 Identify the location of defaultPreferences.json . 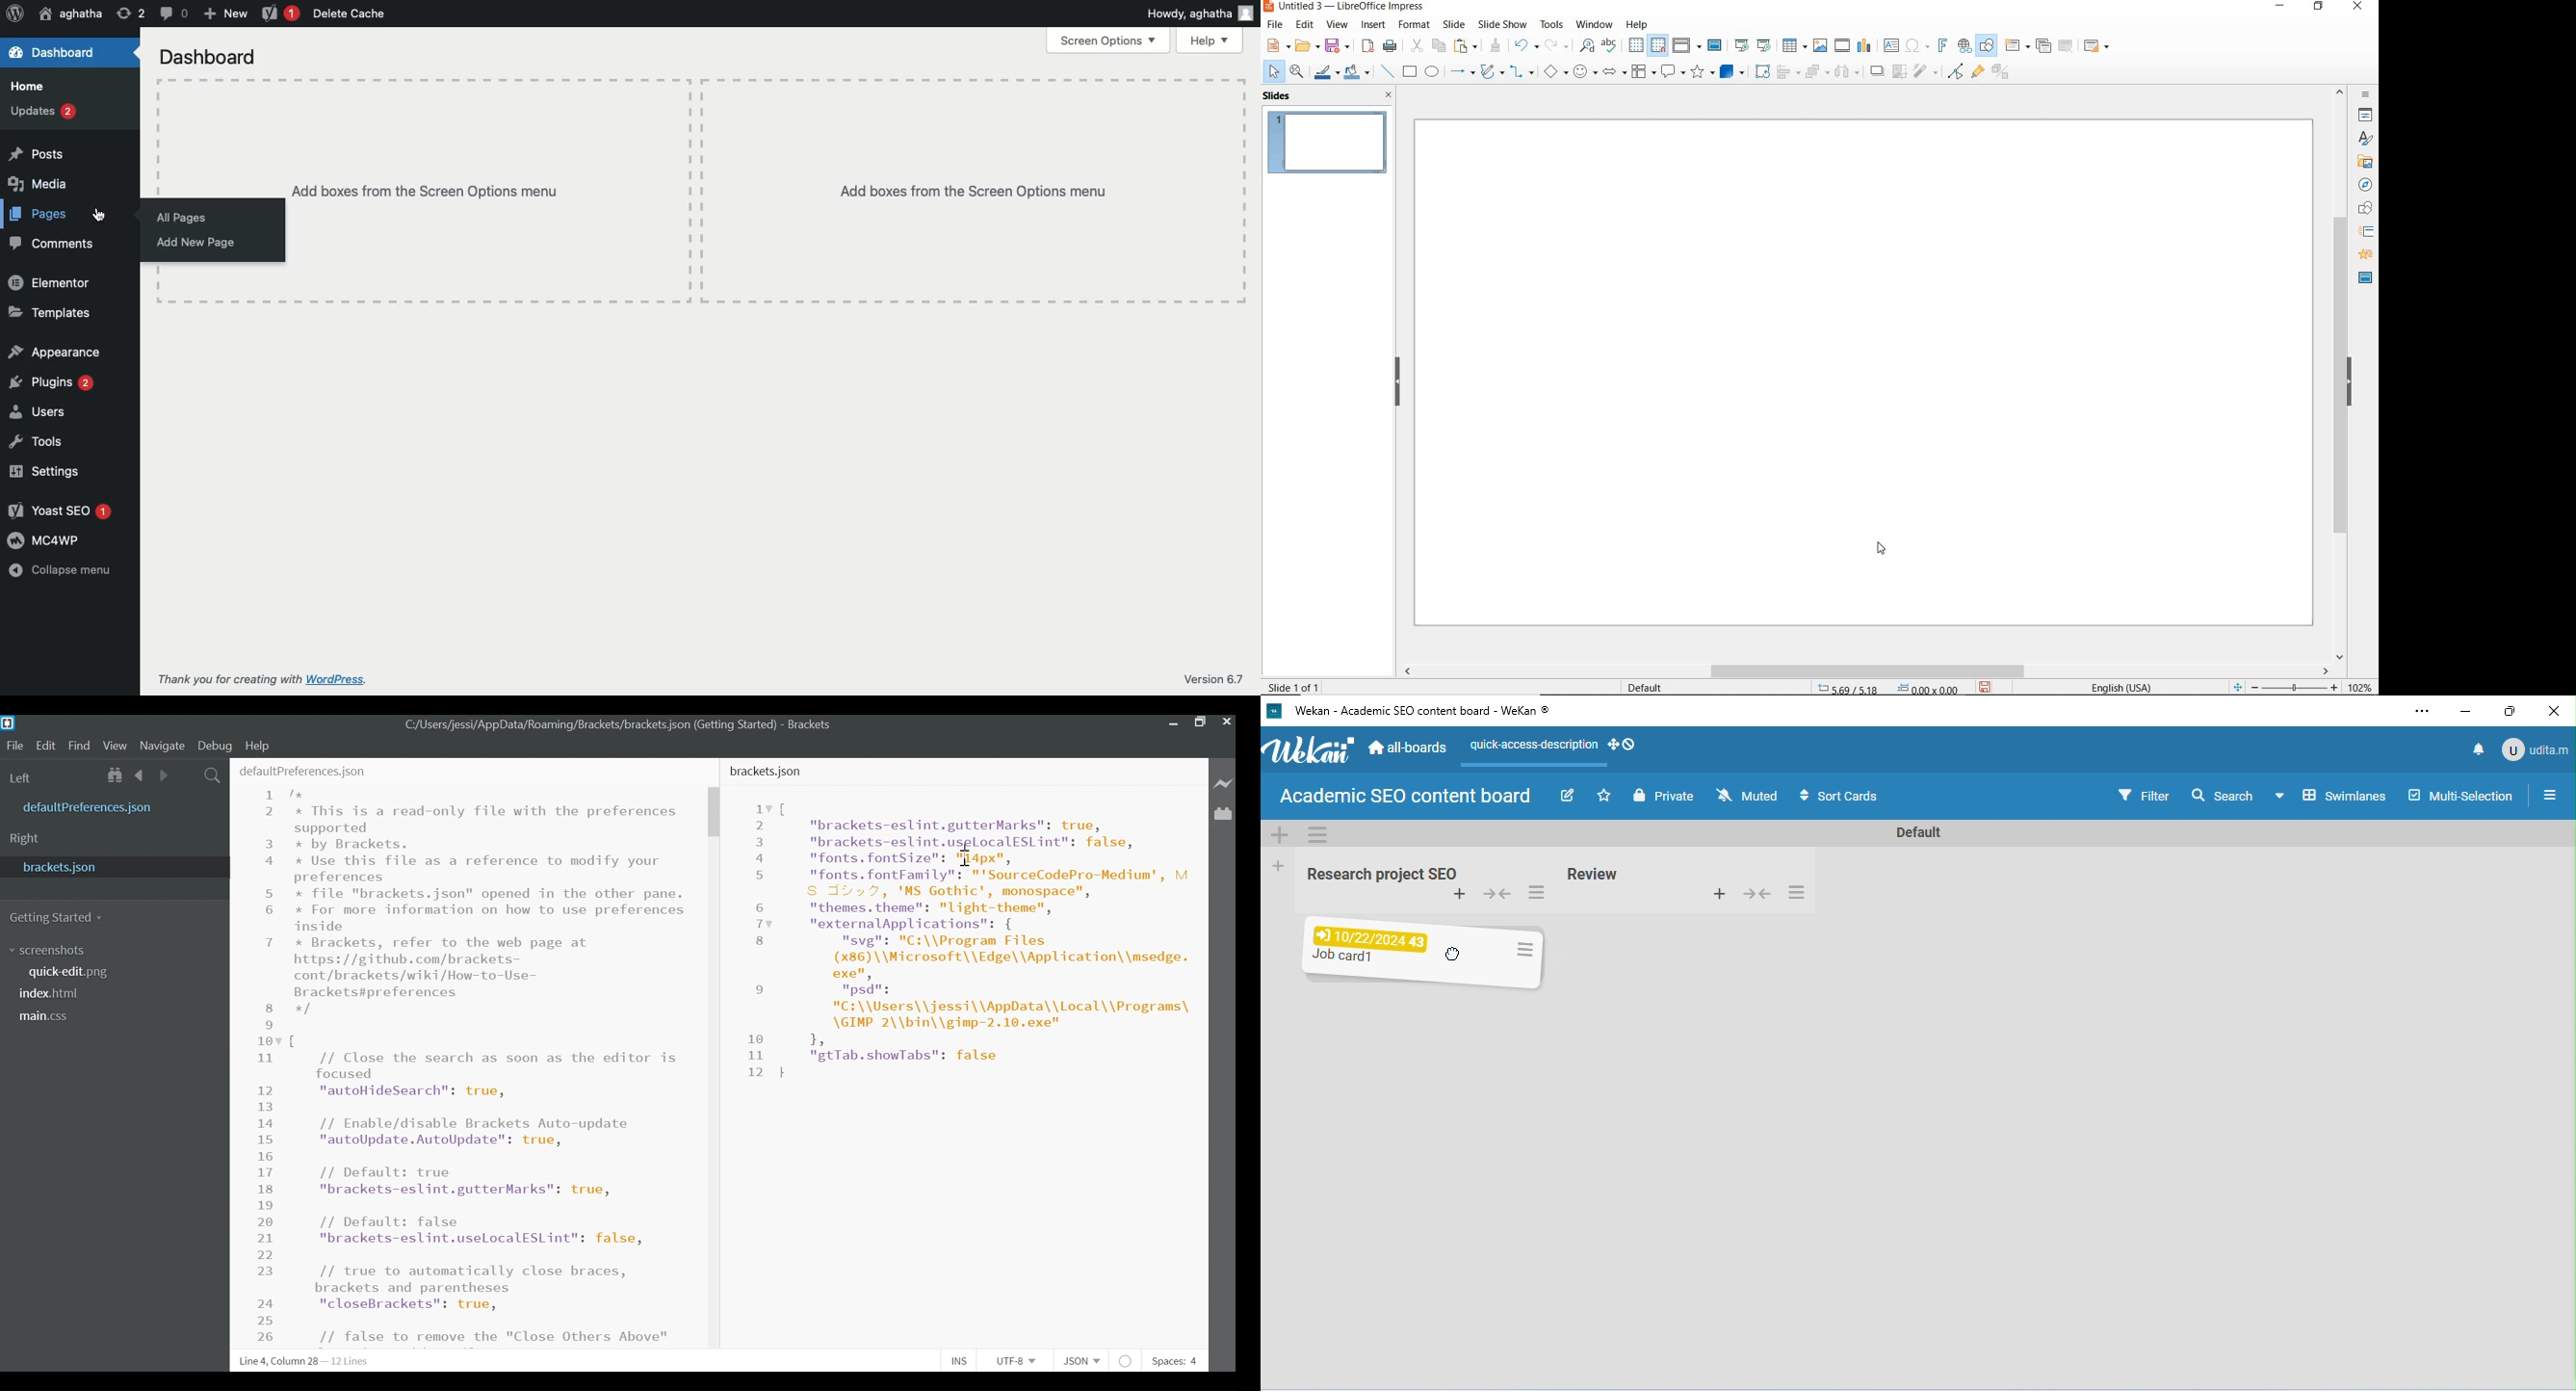
(306, 773).